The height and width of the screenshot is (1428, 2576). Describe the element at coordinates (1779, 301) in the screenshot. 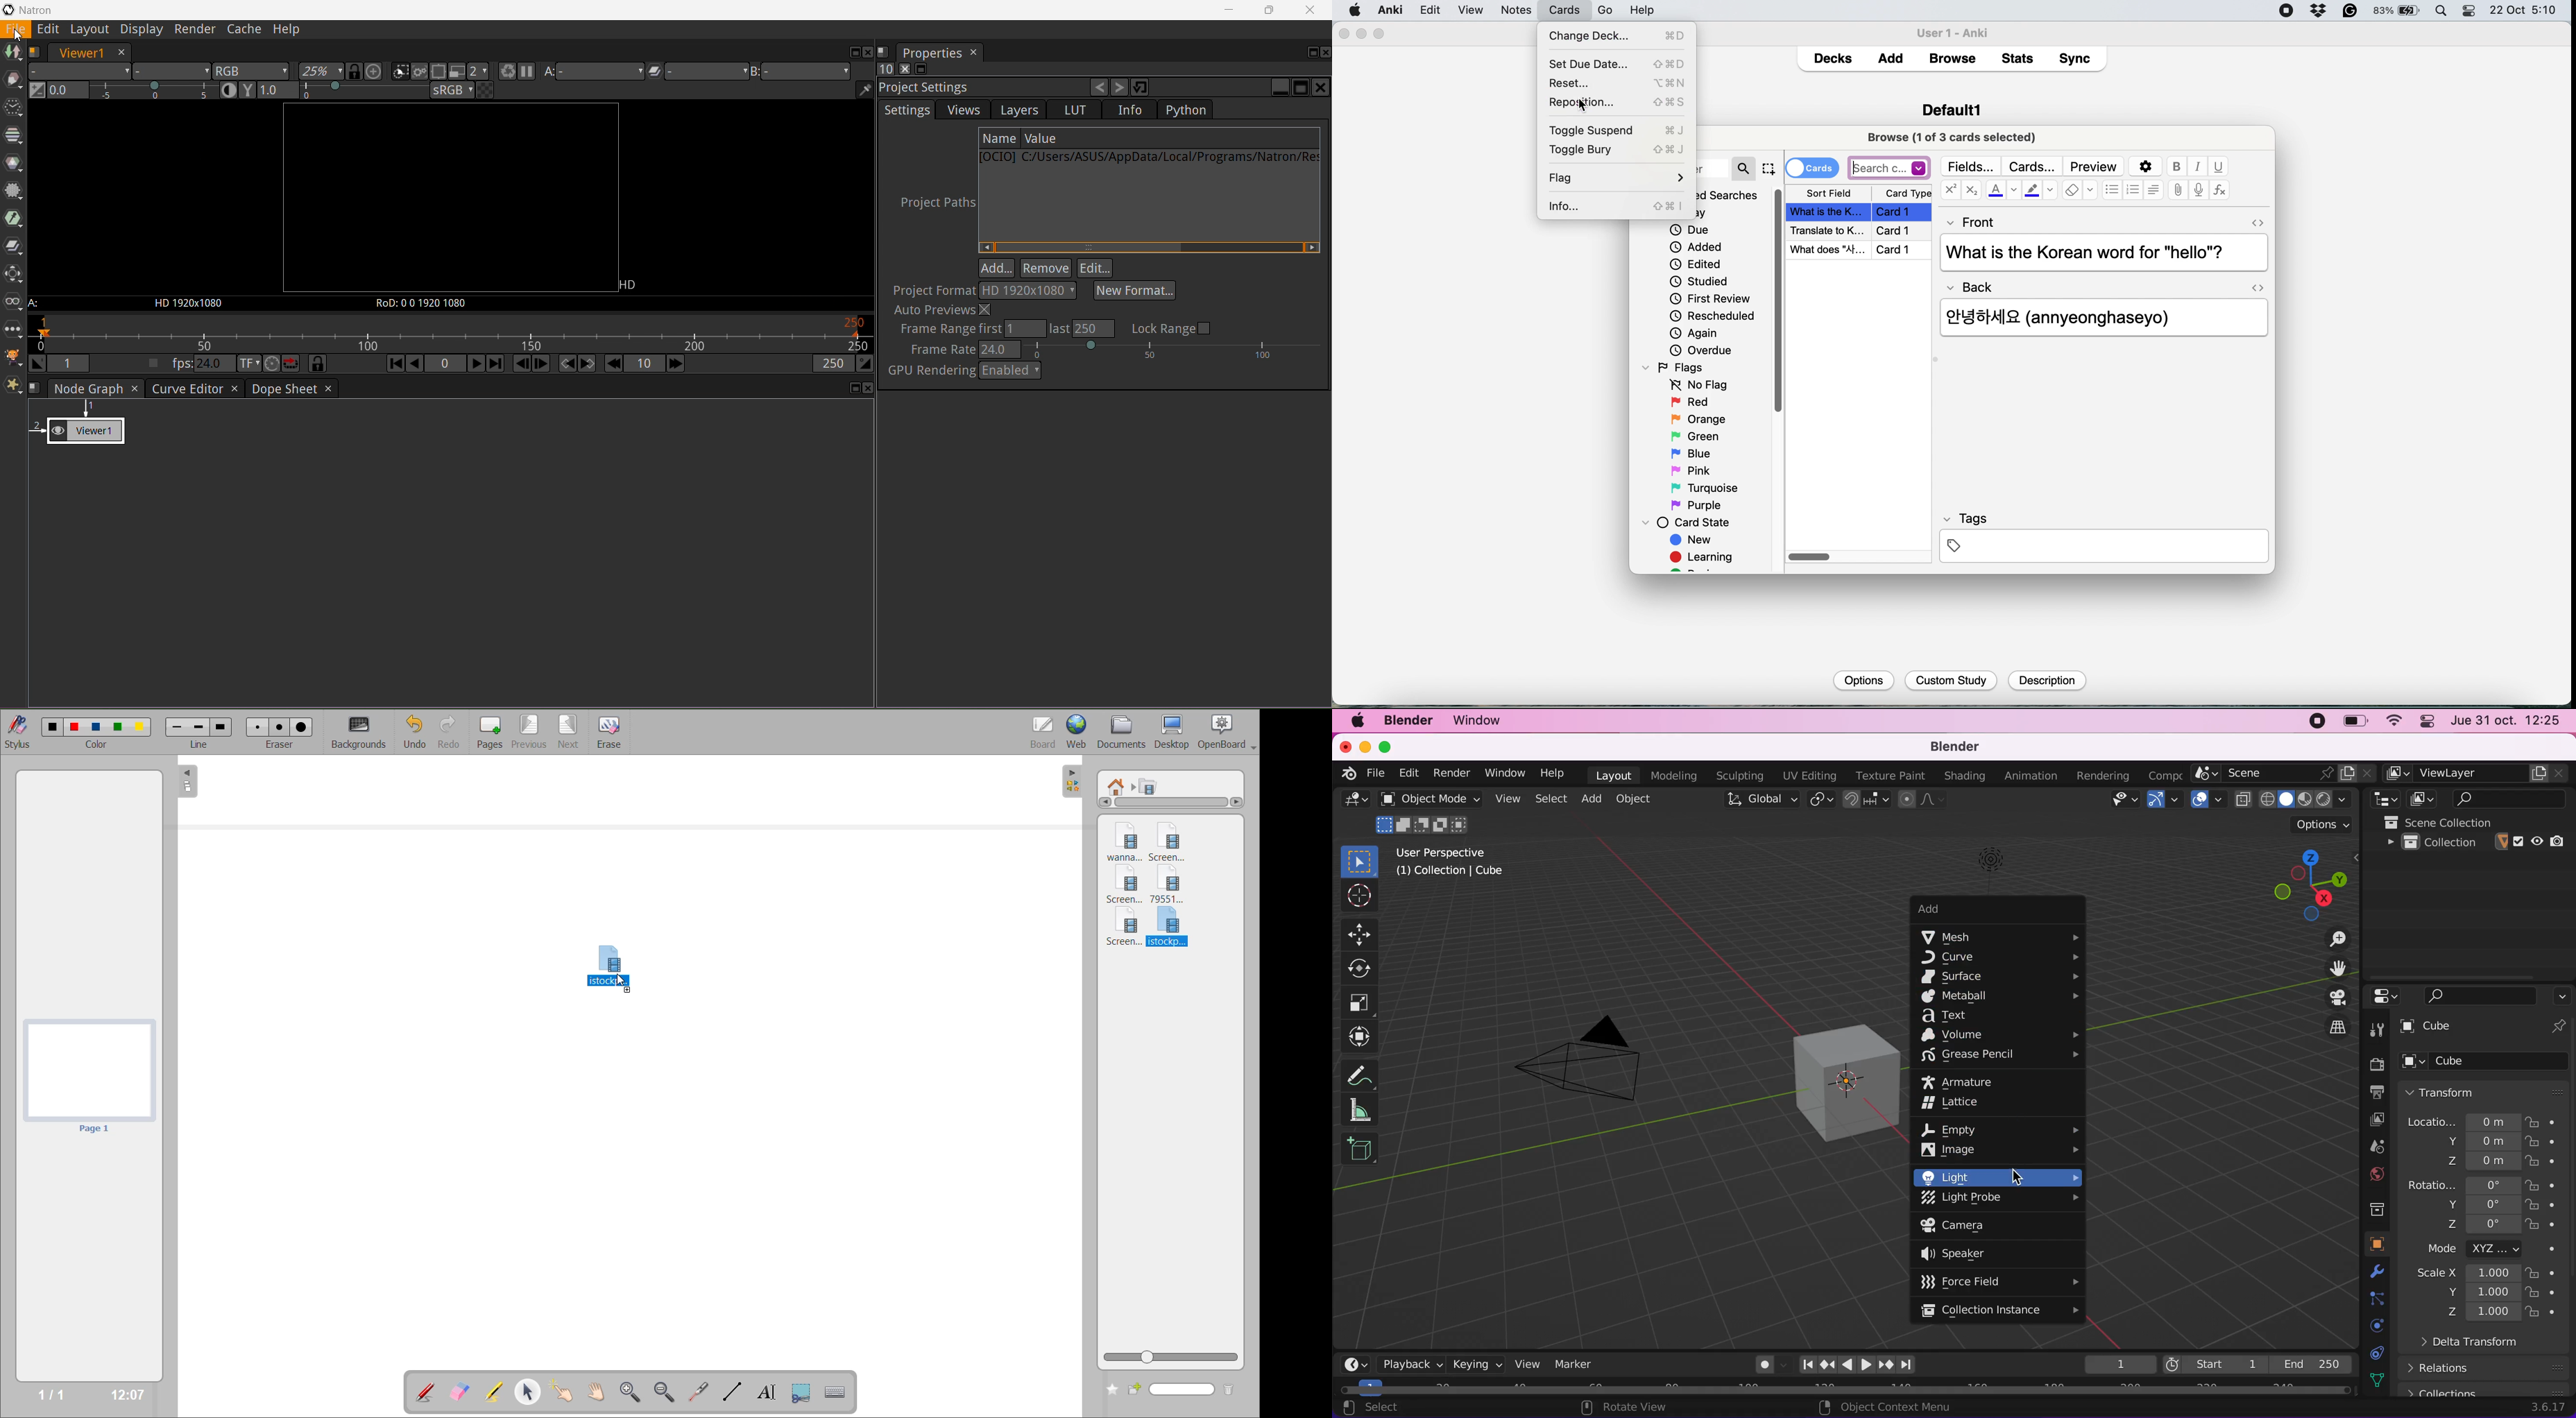

I see `side bar vertical scroll bar` at that location.